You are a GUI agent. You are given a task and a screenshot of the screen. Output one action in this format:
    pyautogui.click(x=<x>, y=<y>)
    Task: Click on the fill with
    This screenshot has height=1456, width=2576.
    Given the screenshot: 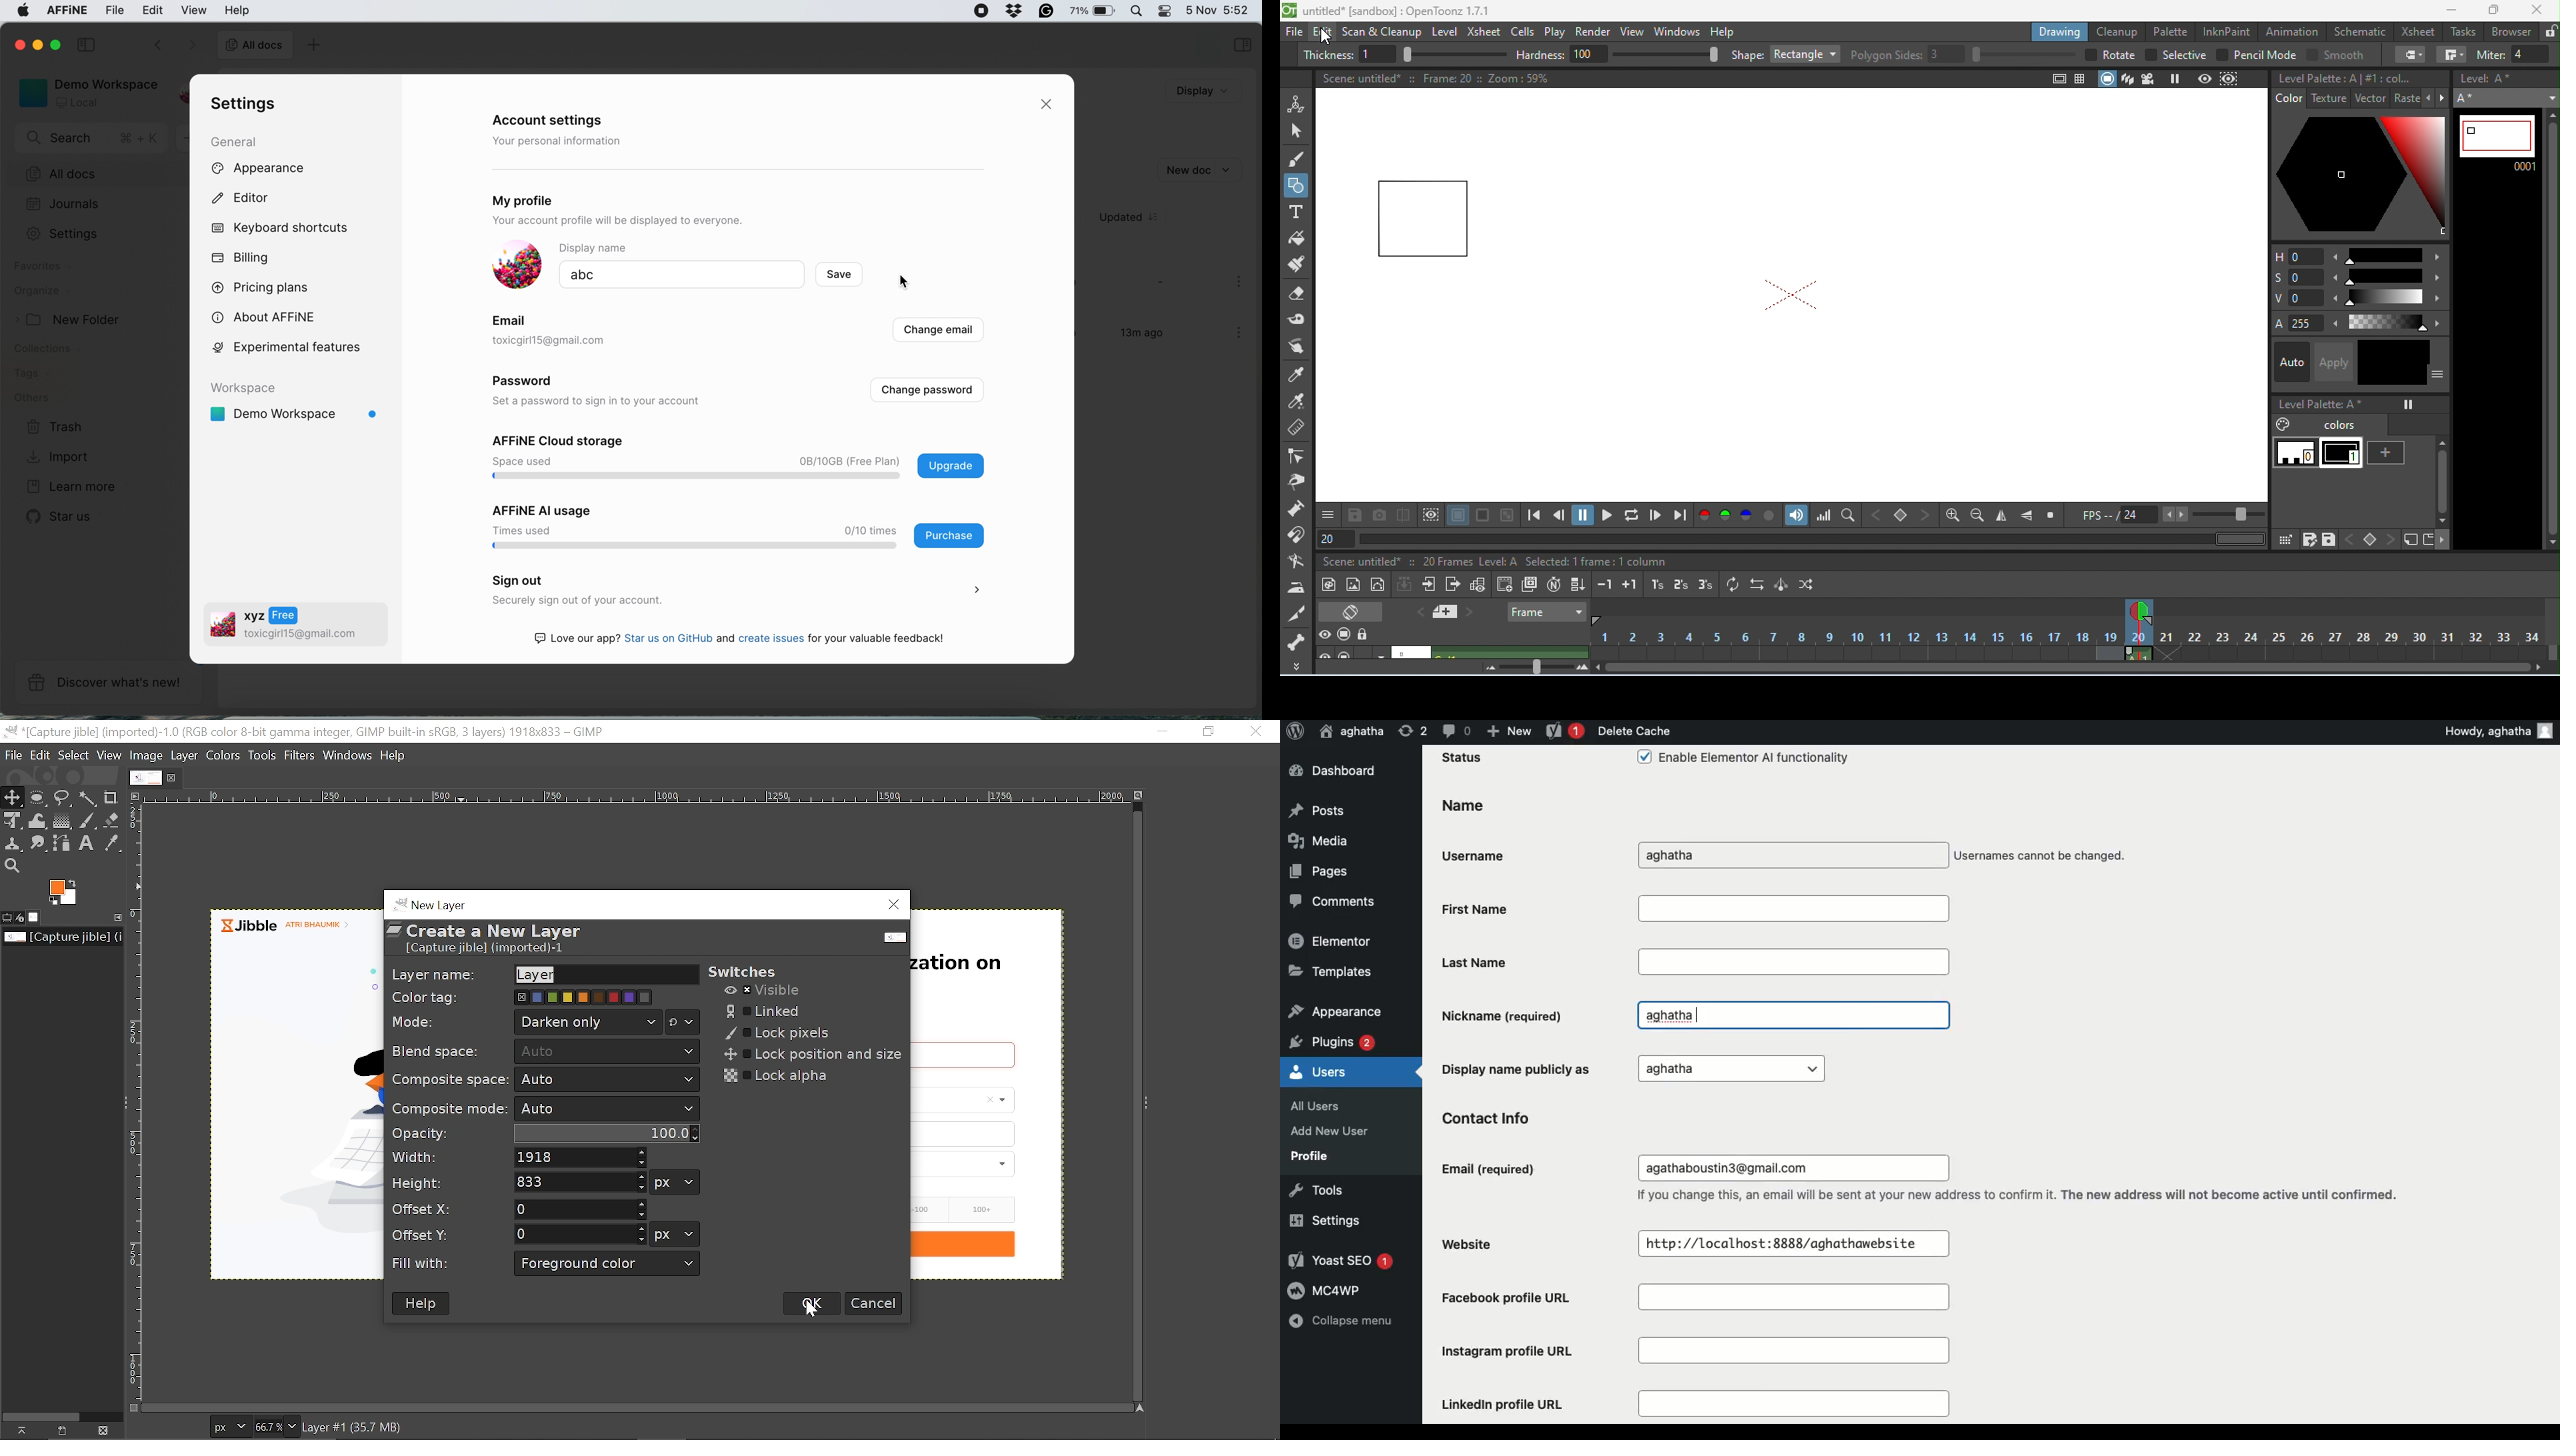 What is the action you would take?
    pyautogui.click(x=428, y=1264)
    